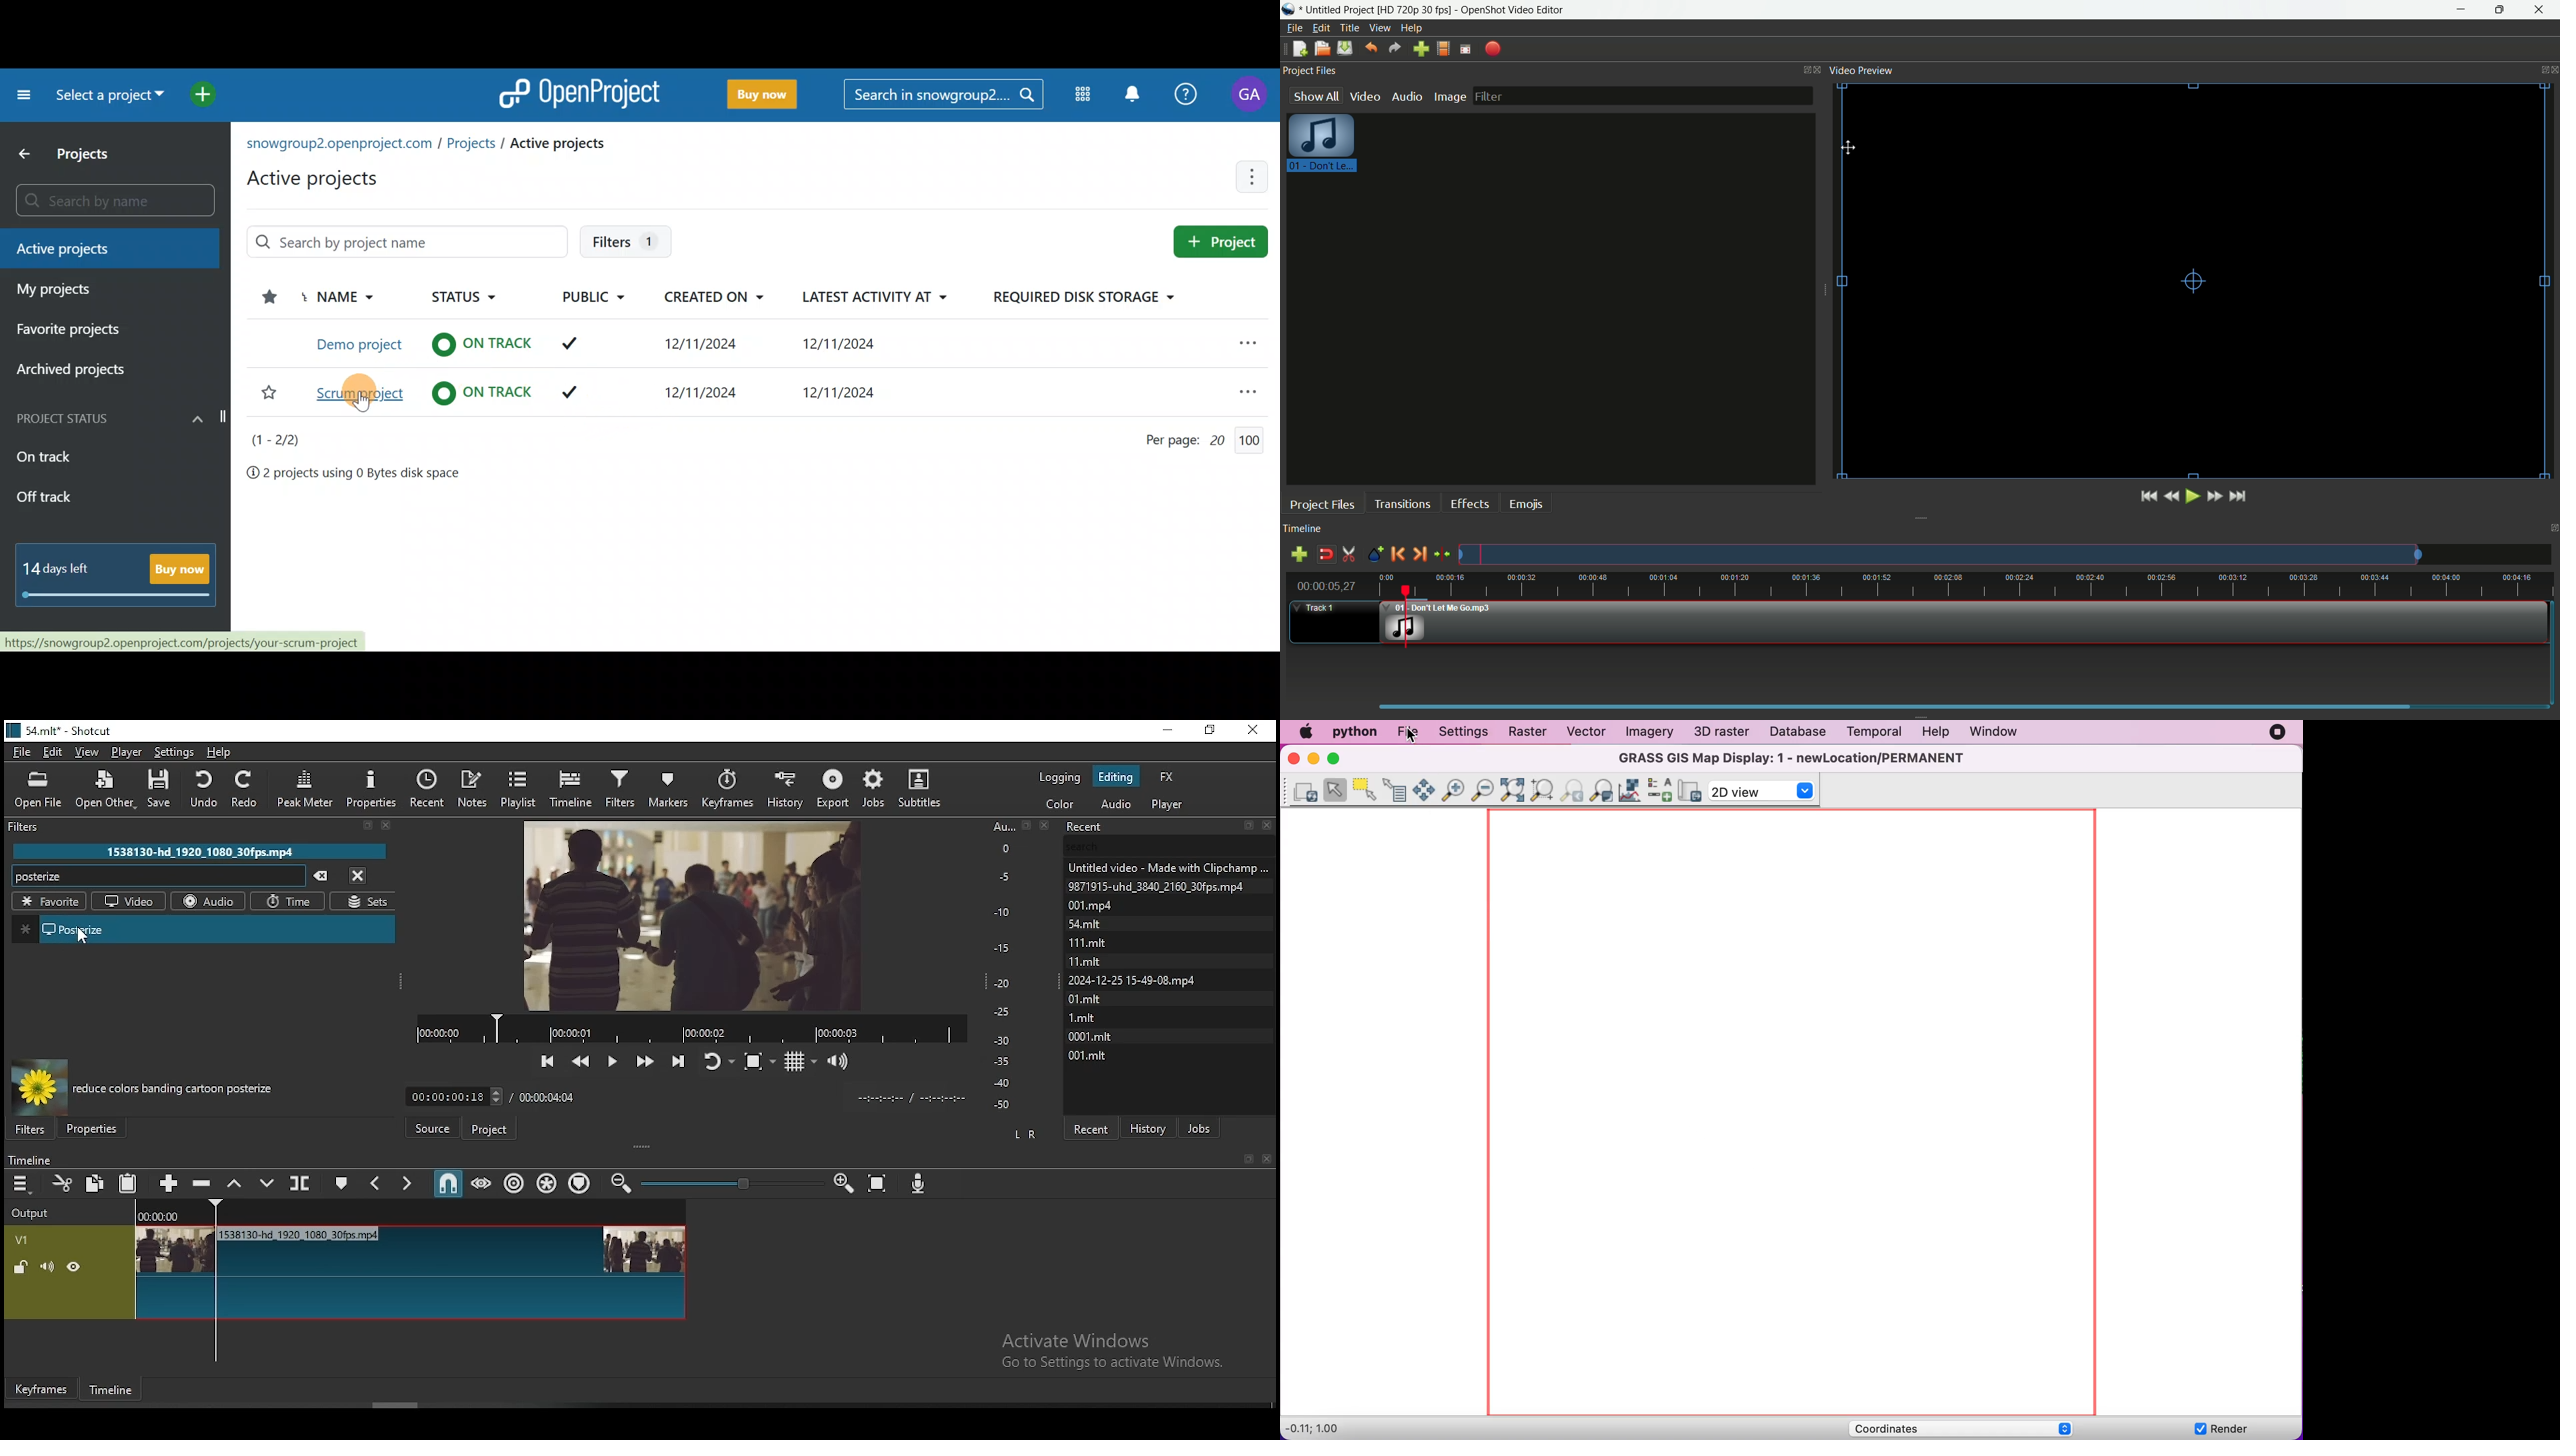 This screenshot has width=2576, height=1456. I want to click on More, so click(1255, 179).